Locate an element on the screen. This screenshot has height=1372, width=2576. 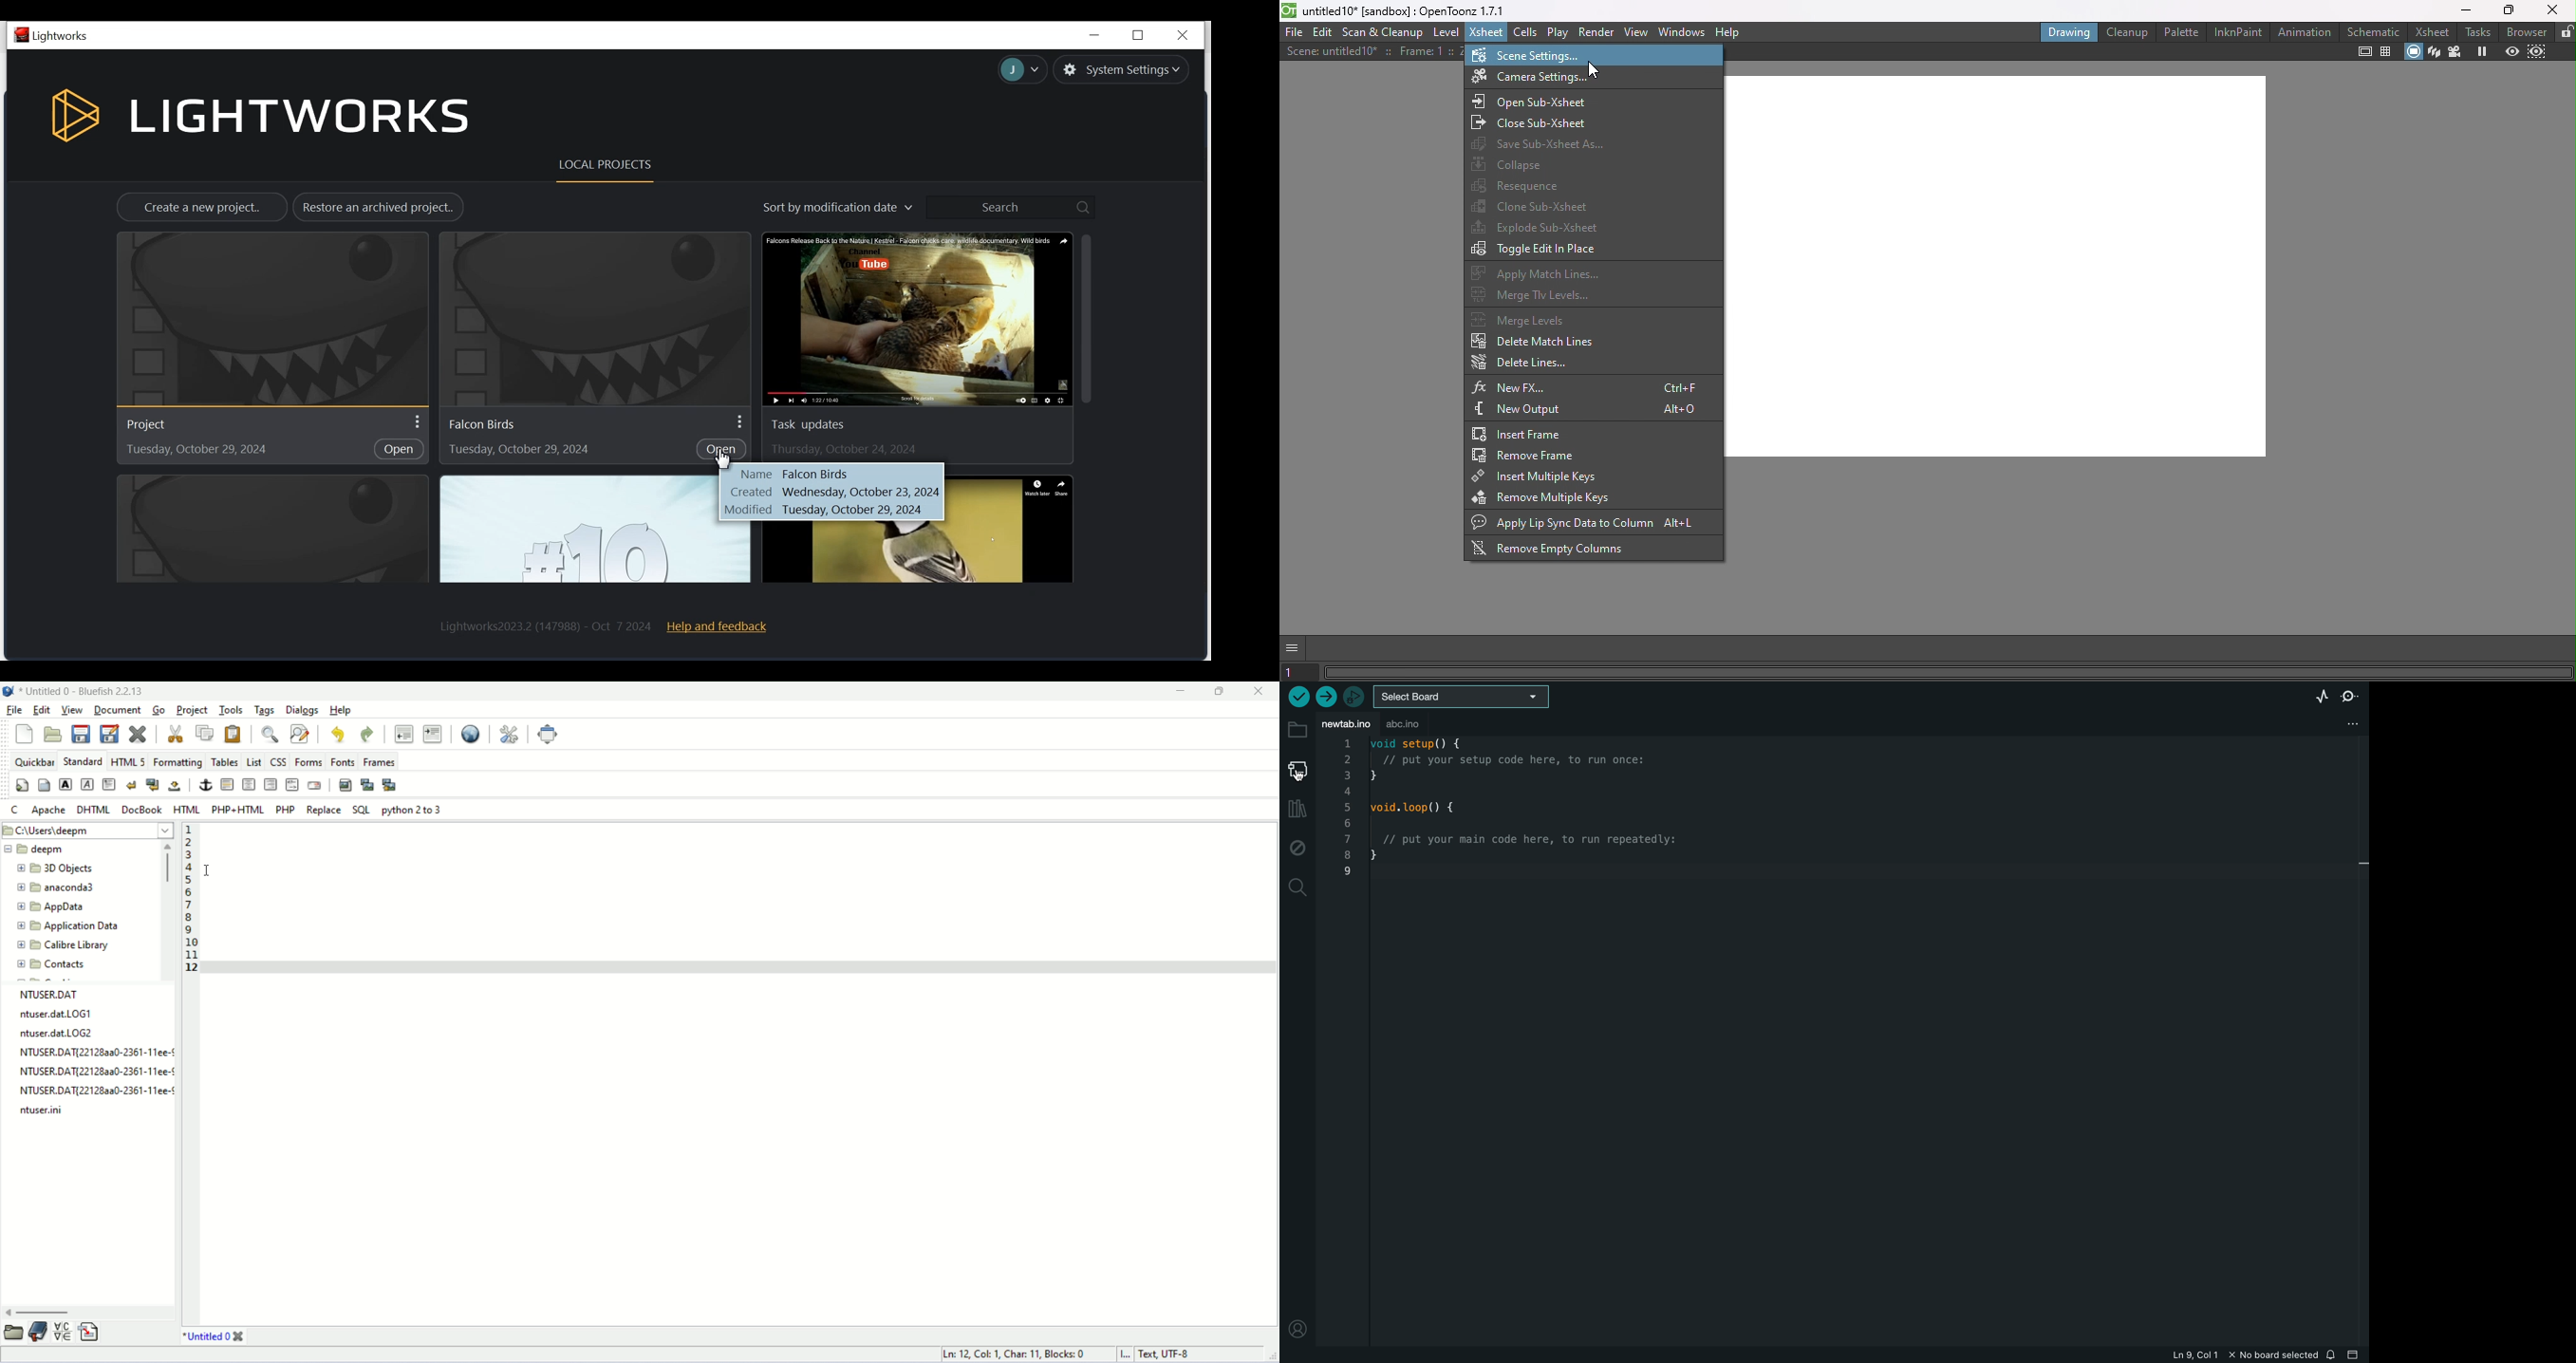
Close is located at coordinates (1182, 33).